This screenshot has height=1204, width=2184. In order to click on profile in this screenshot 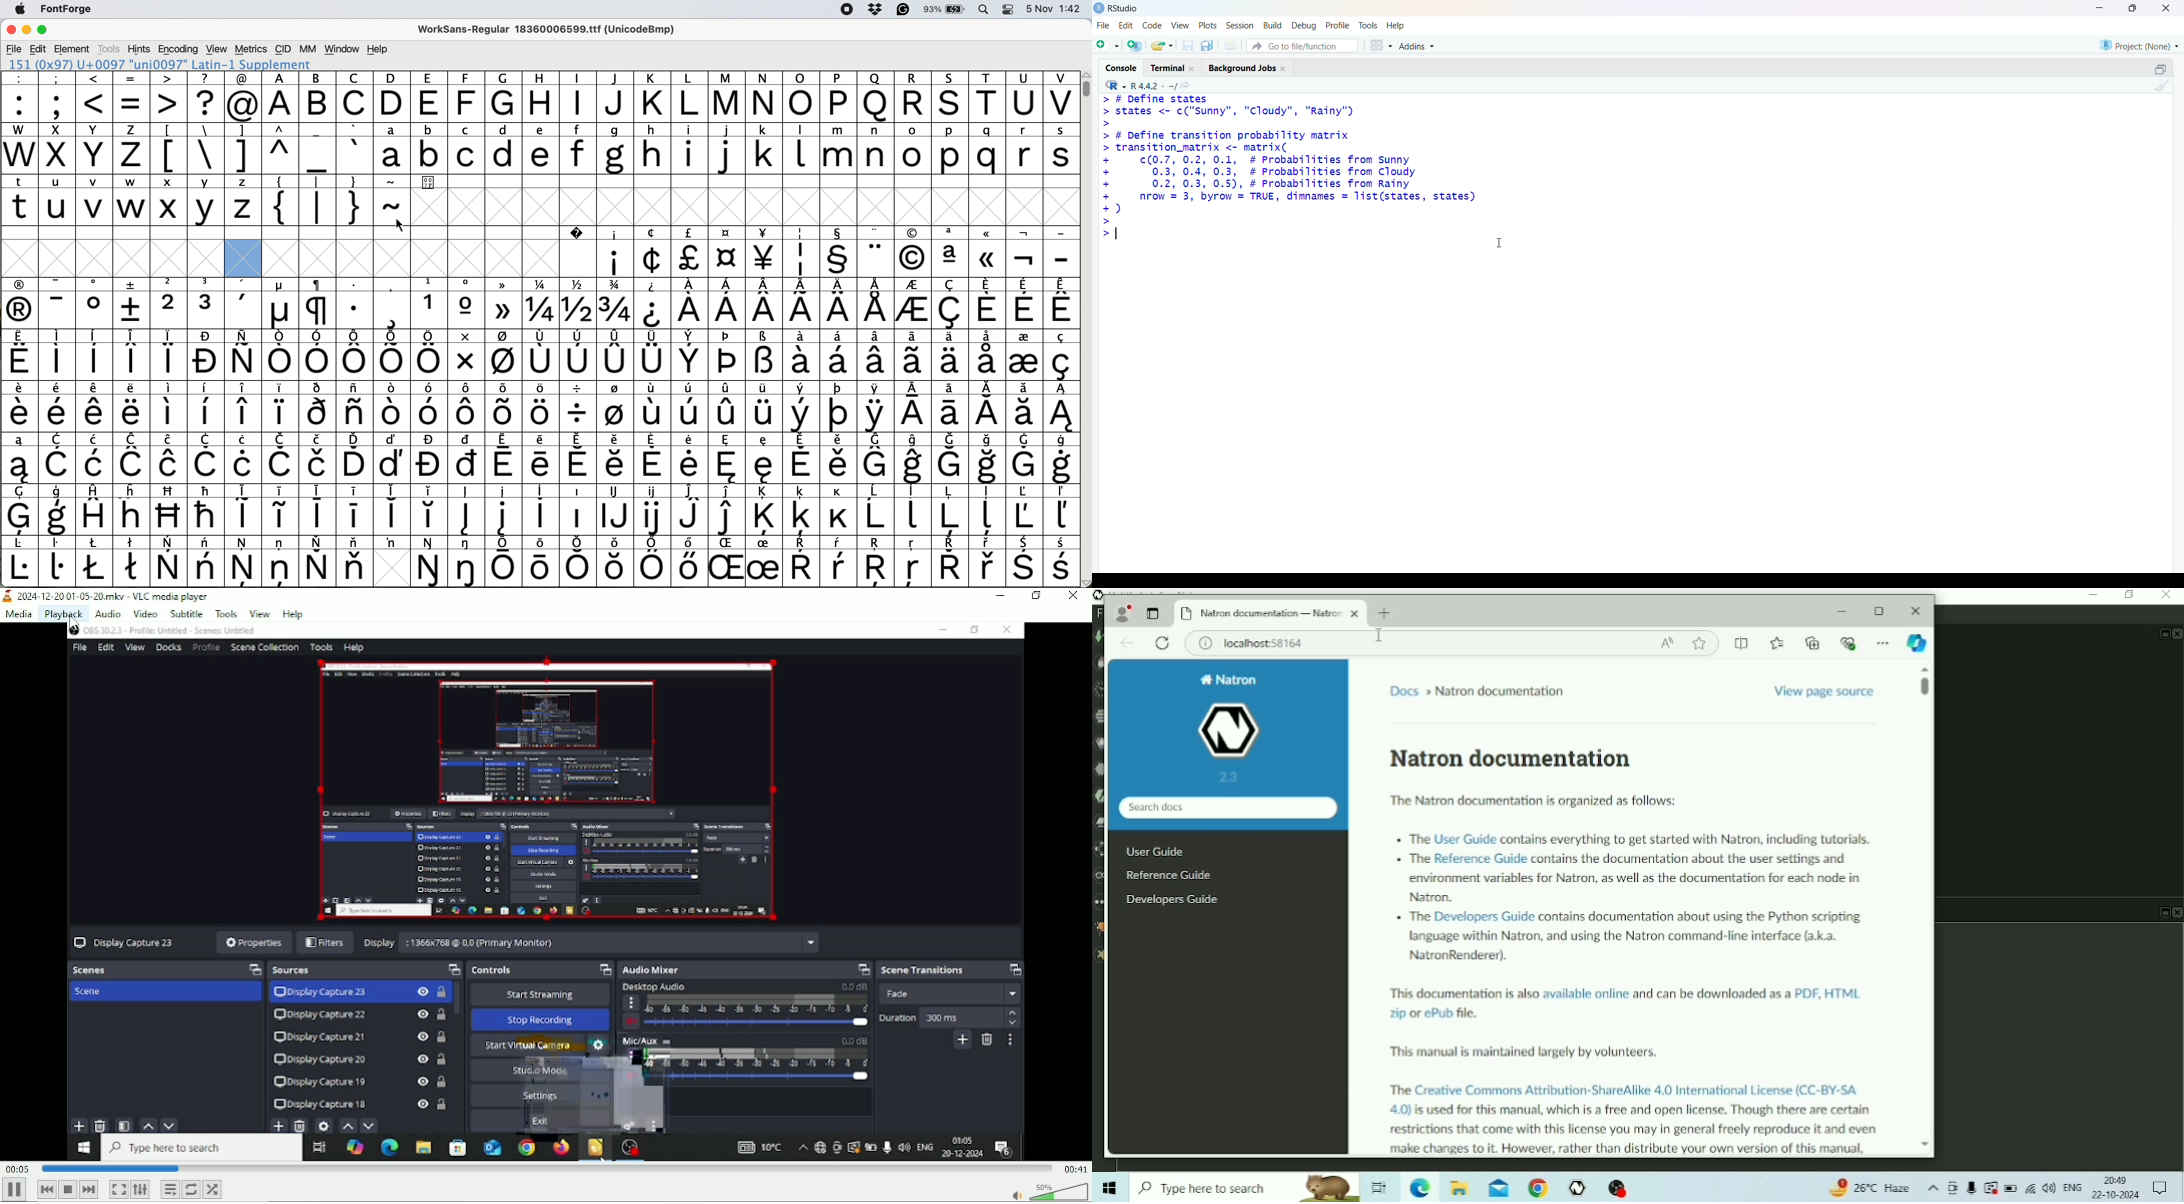, I will do `click(1335, 26)`.